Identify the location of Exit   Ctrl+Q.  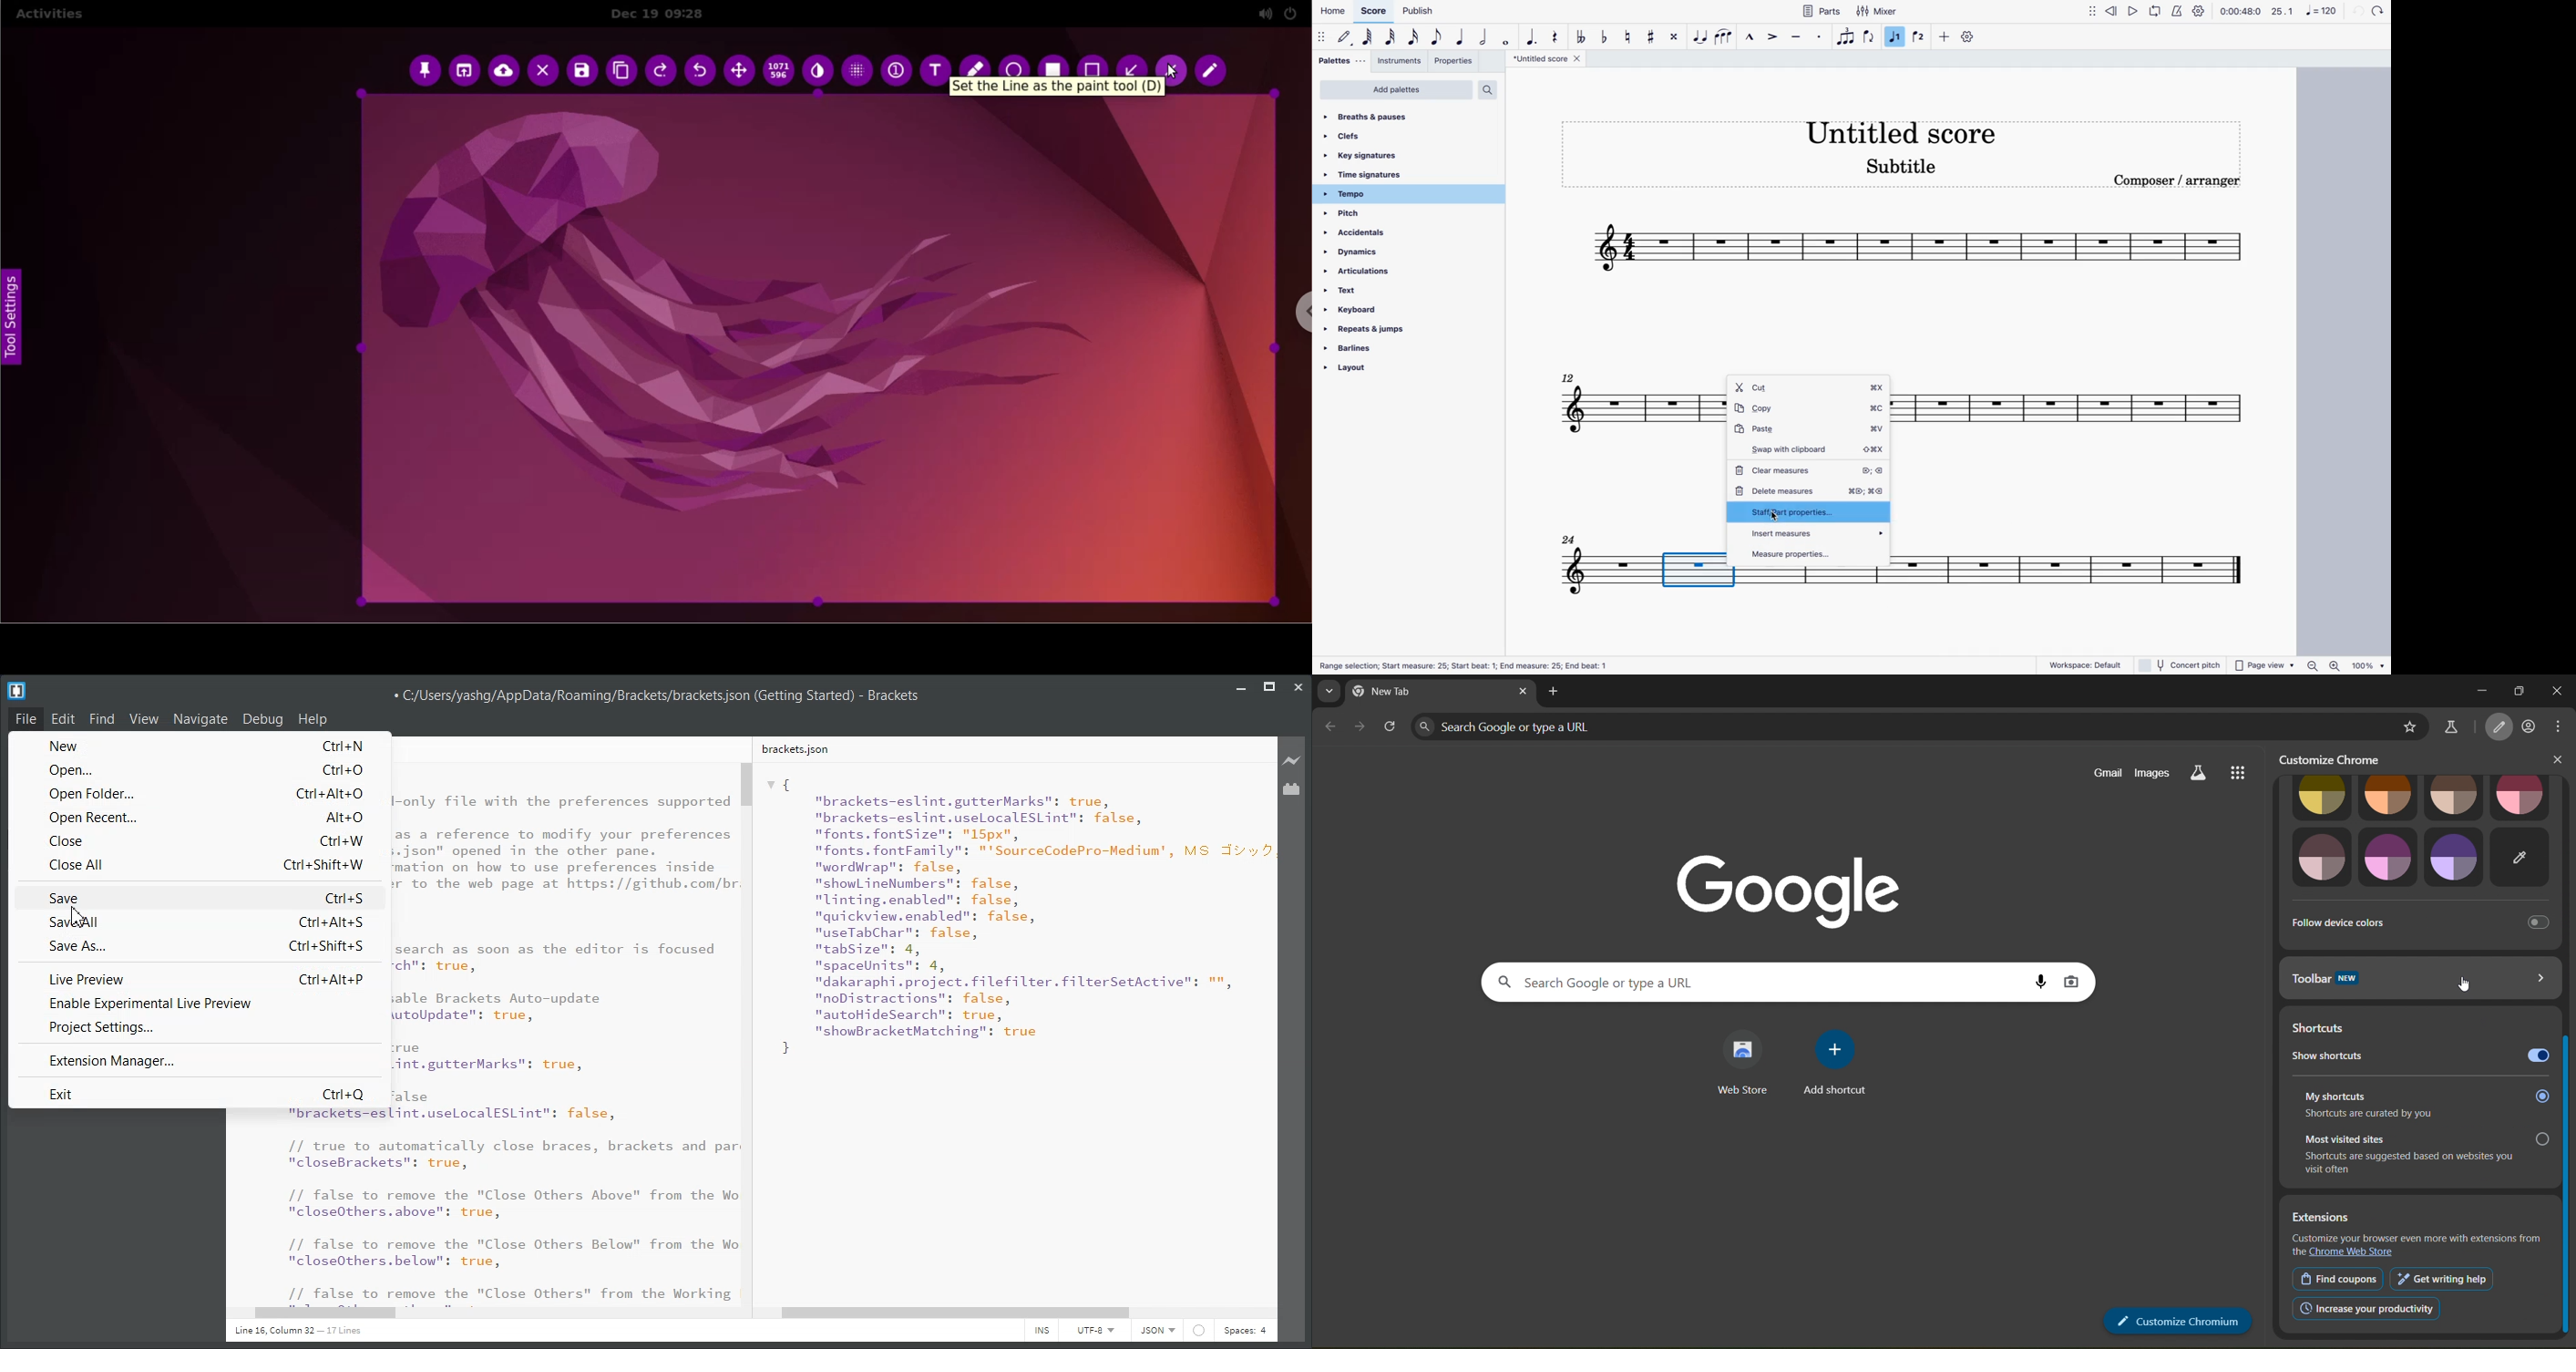
(202, 1091).